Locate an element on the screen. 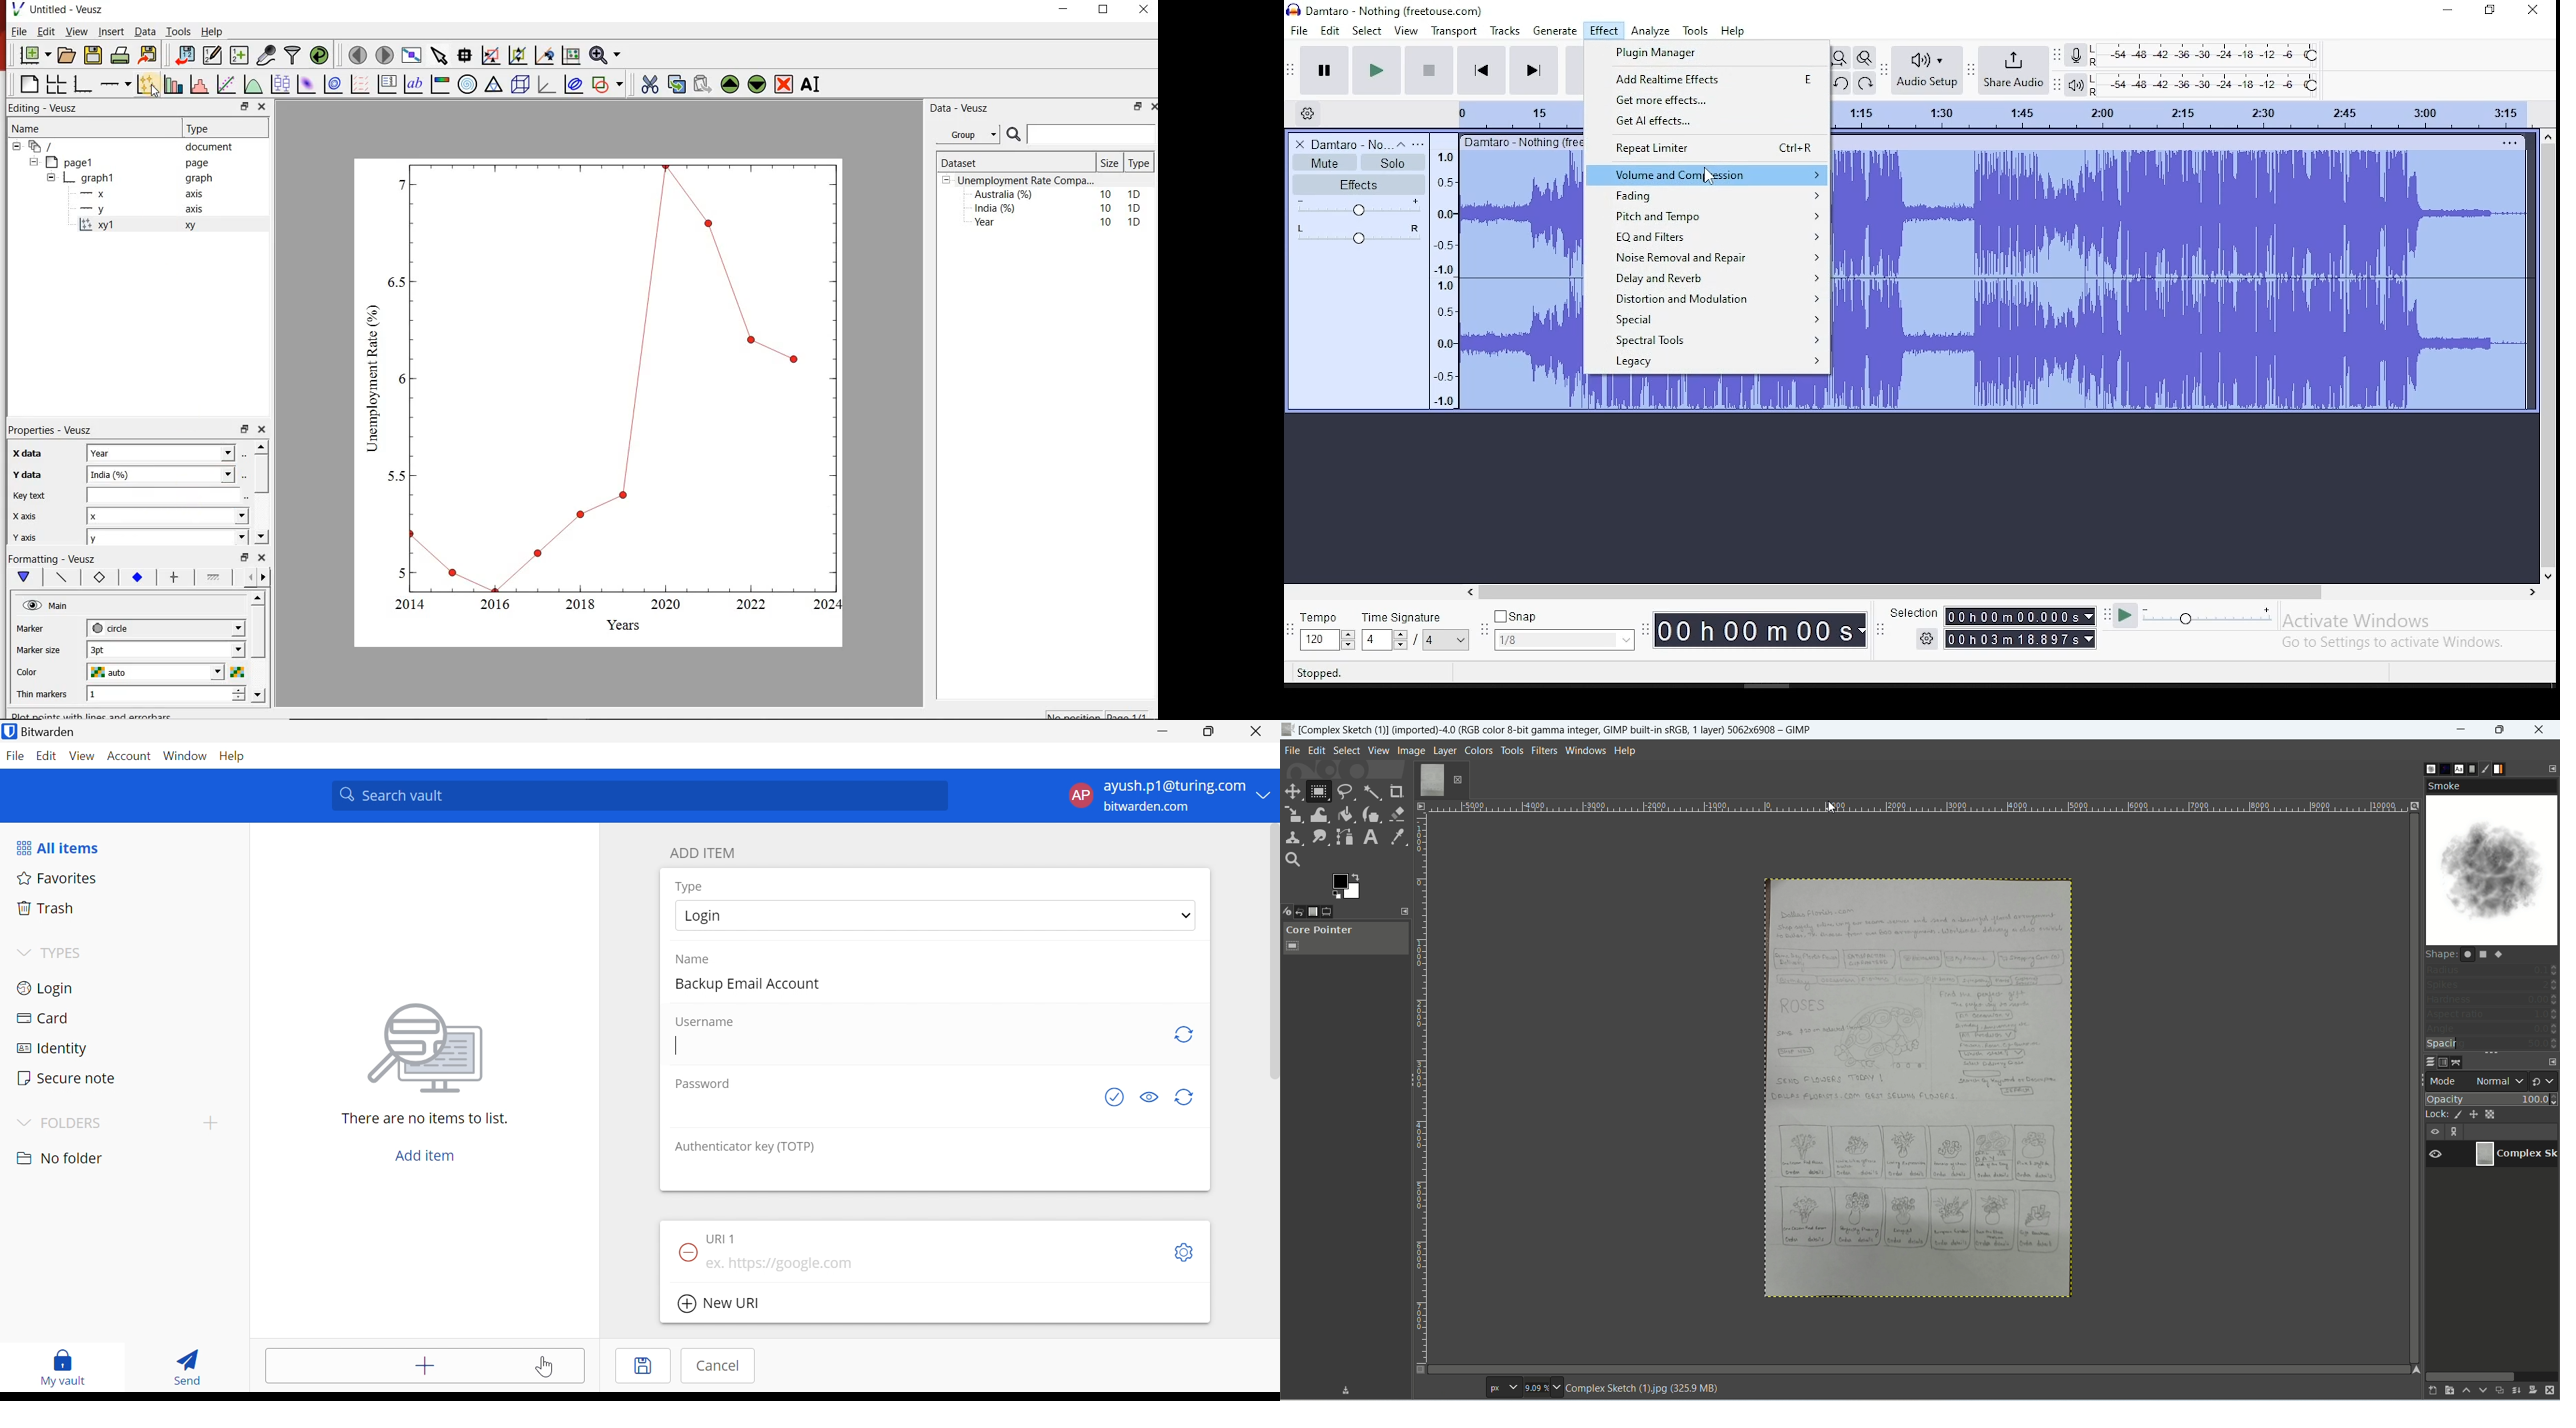  Password is located at coordinates (703, 1083).